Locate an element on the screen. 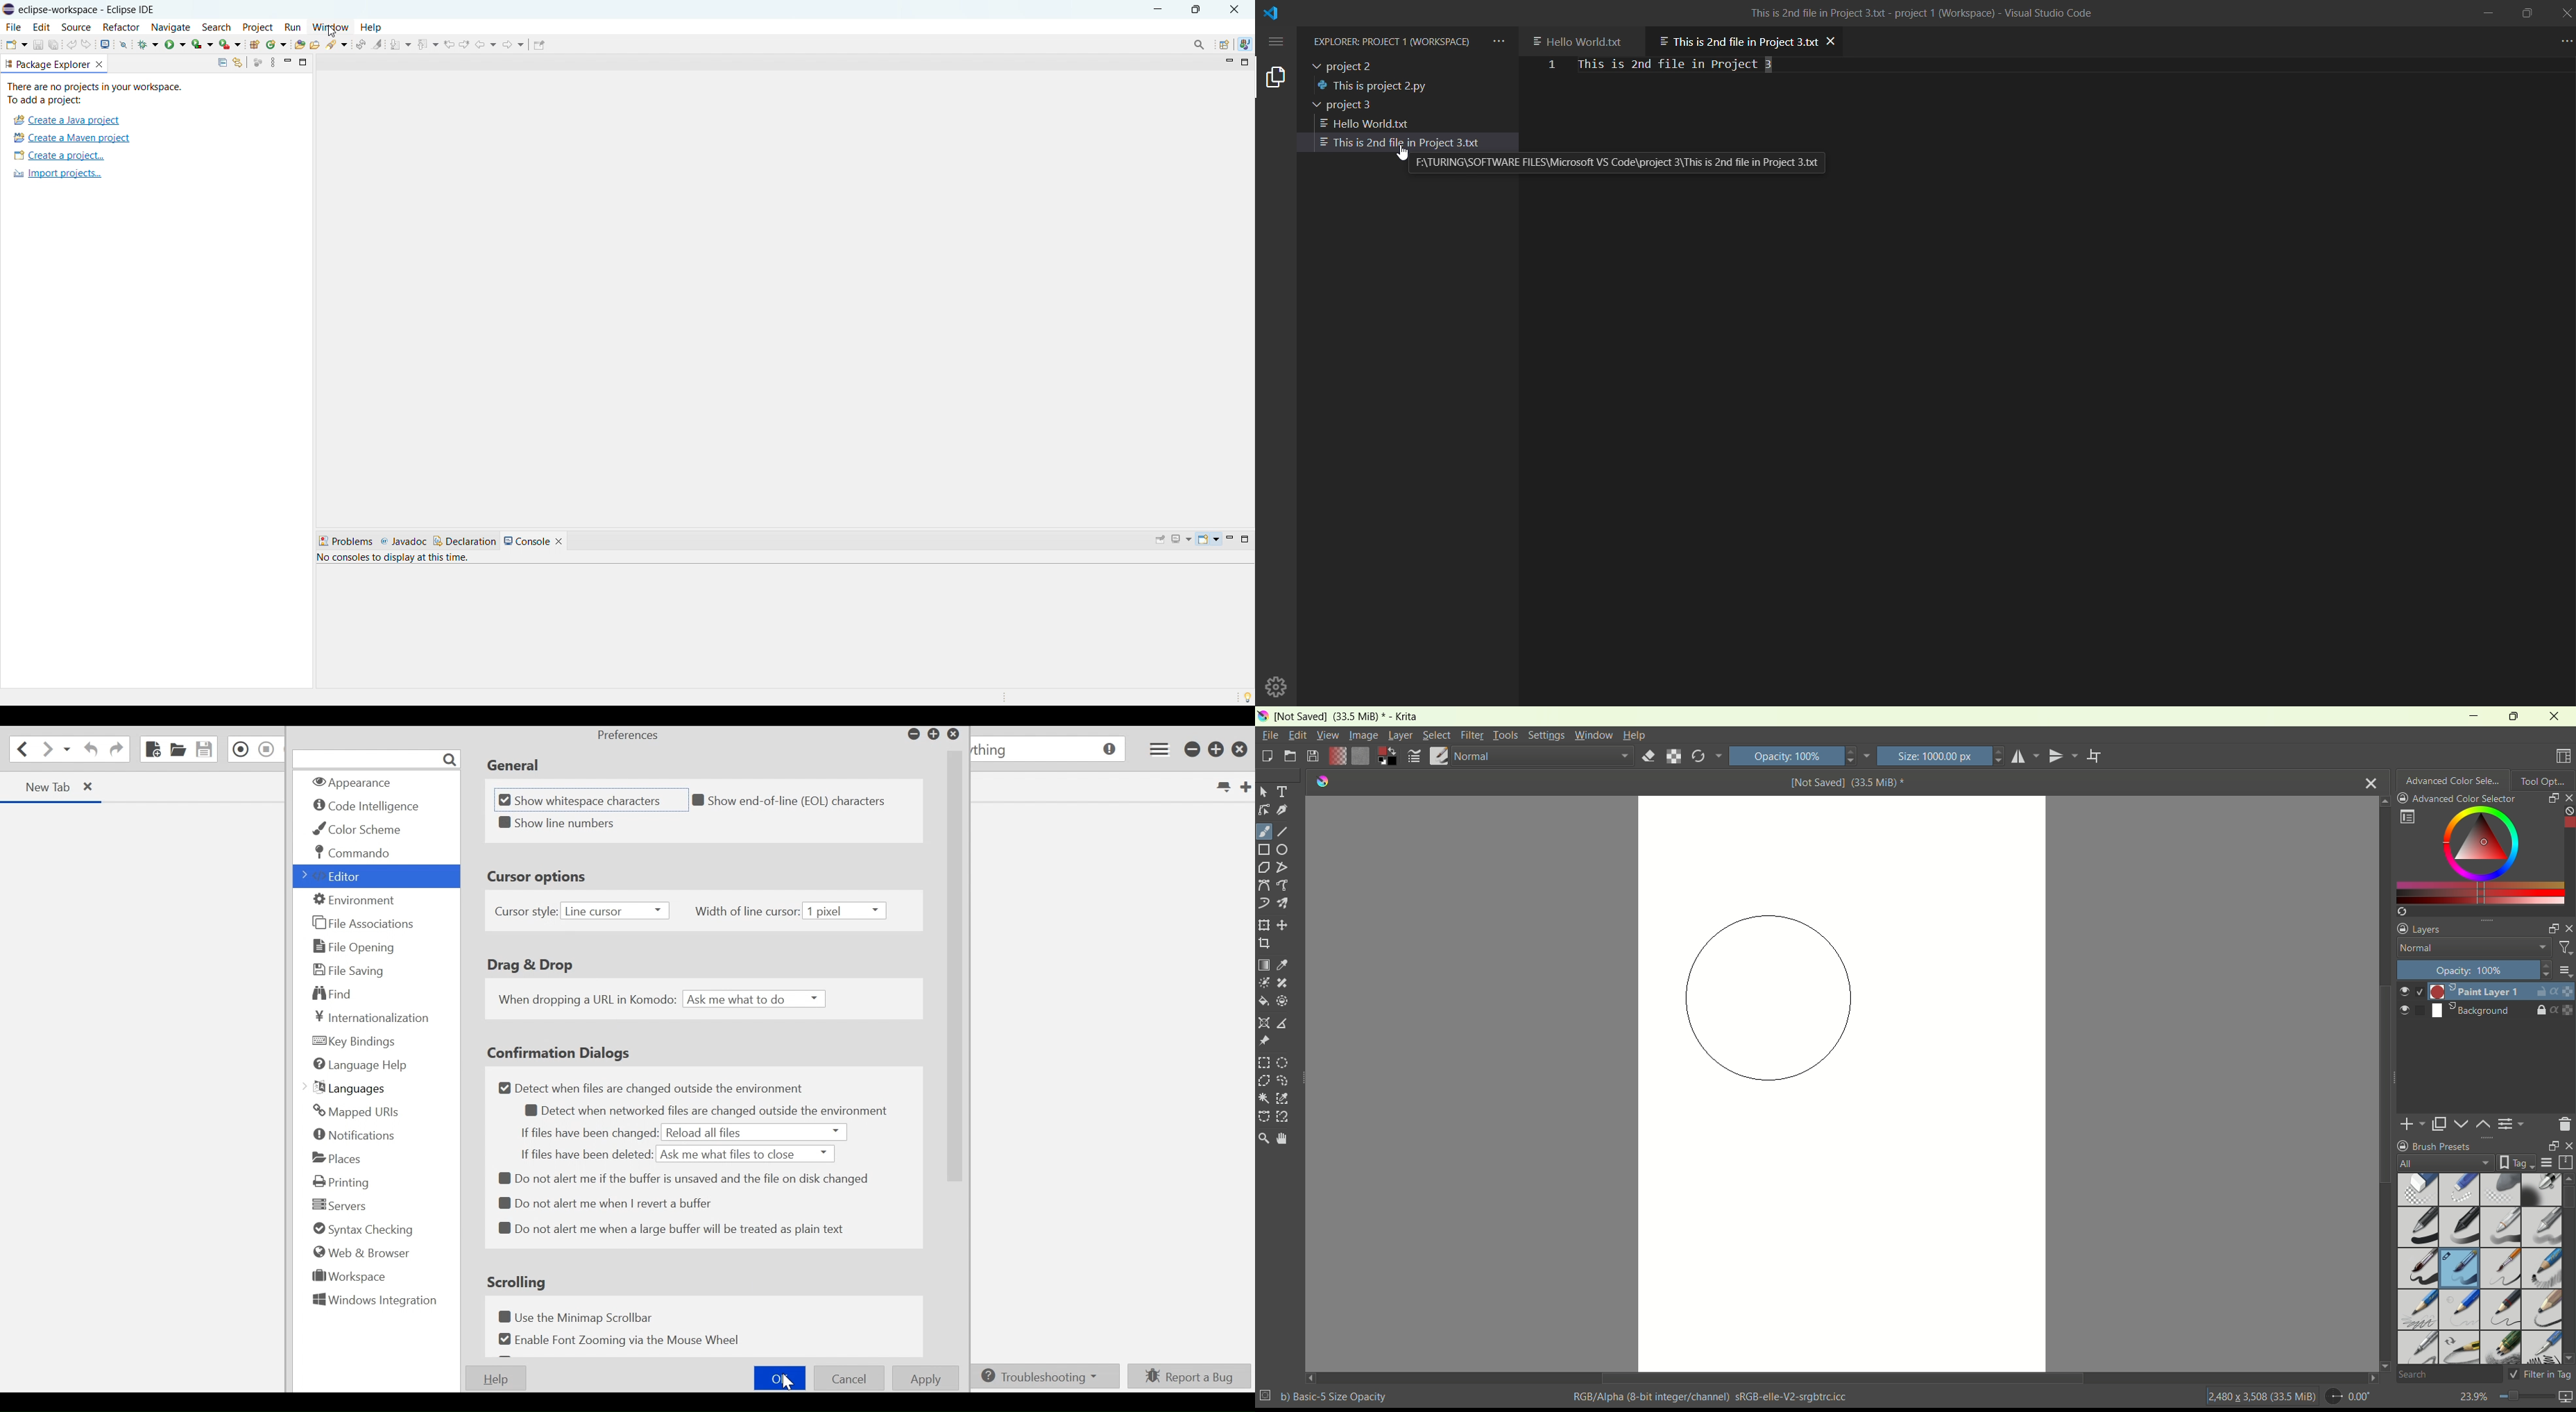 The height and width of the screenshot is (1428, 2576). all is located at coordinates (2440, 1163).